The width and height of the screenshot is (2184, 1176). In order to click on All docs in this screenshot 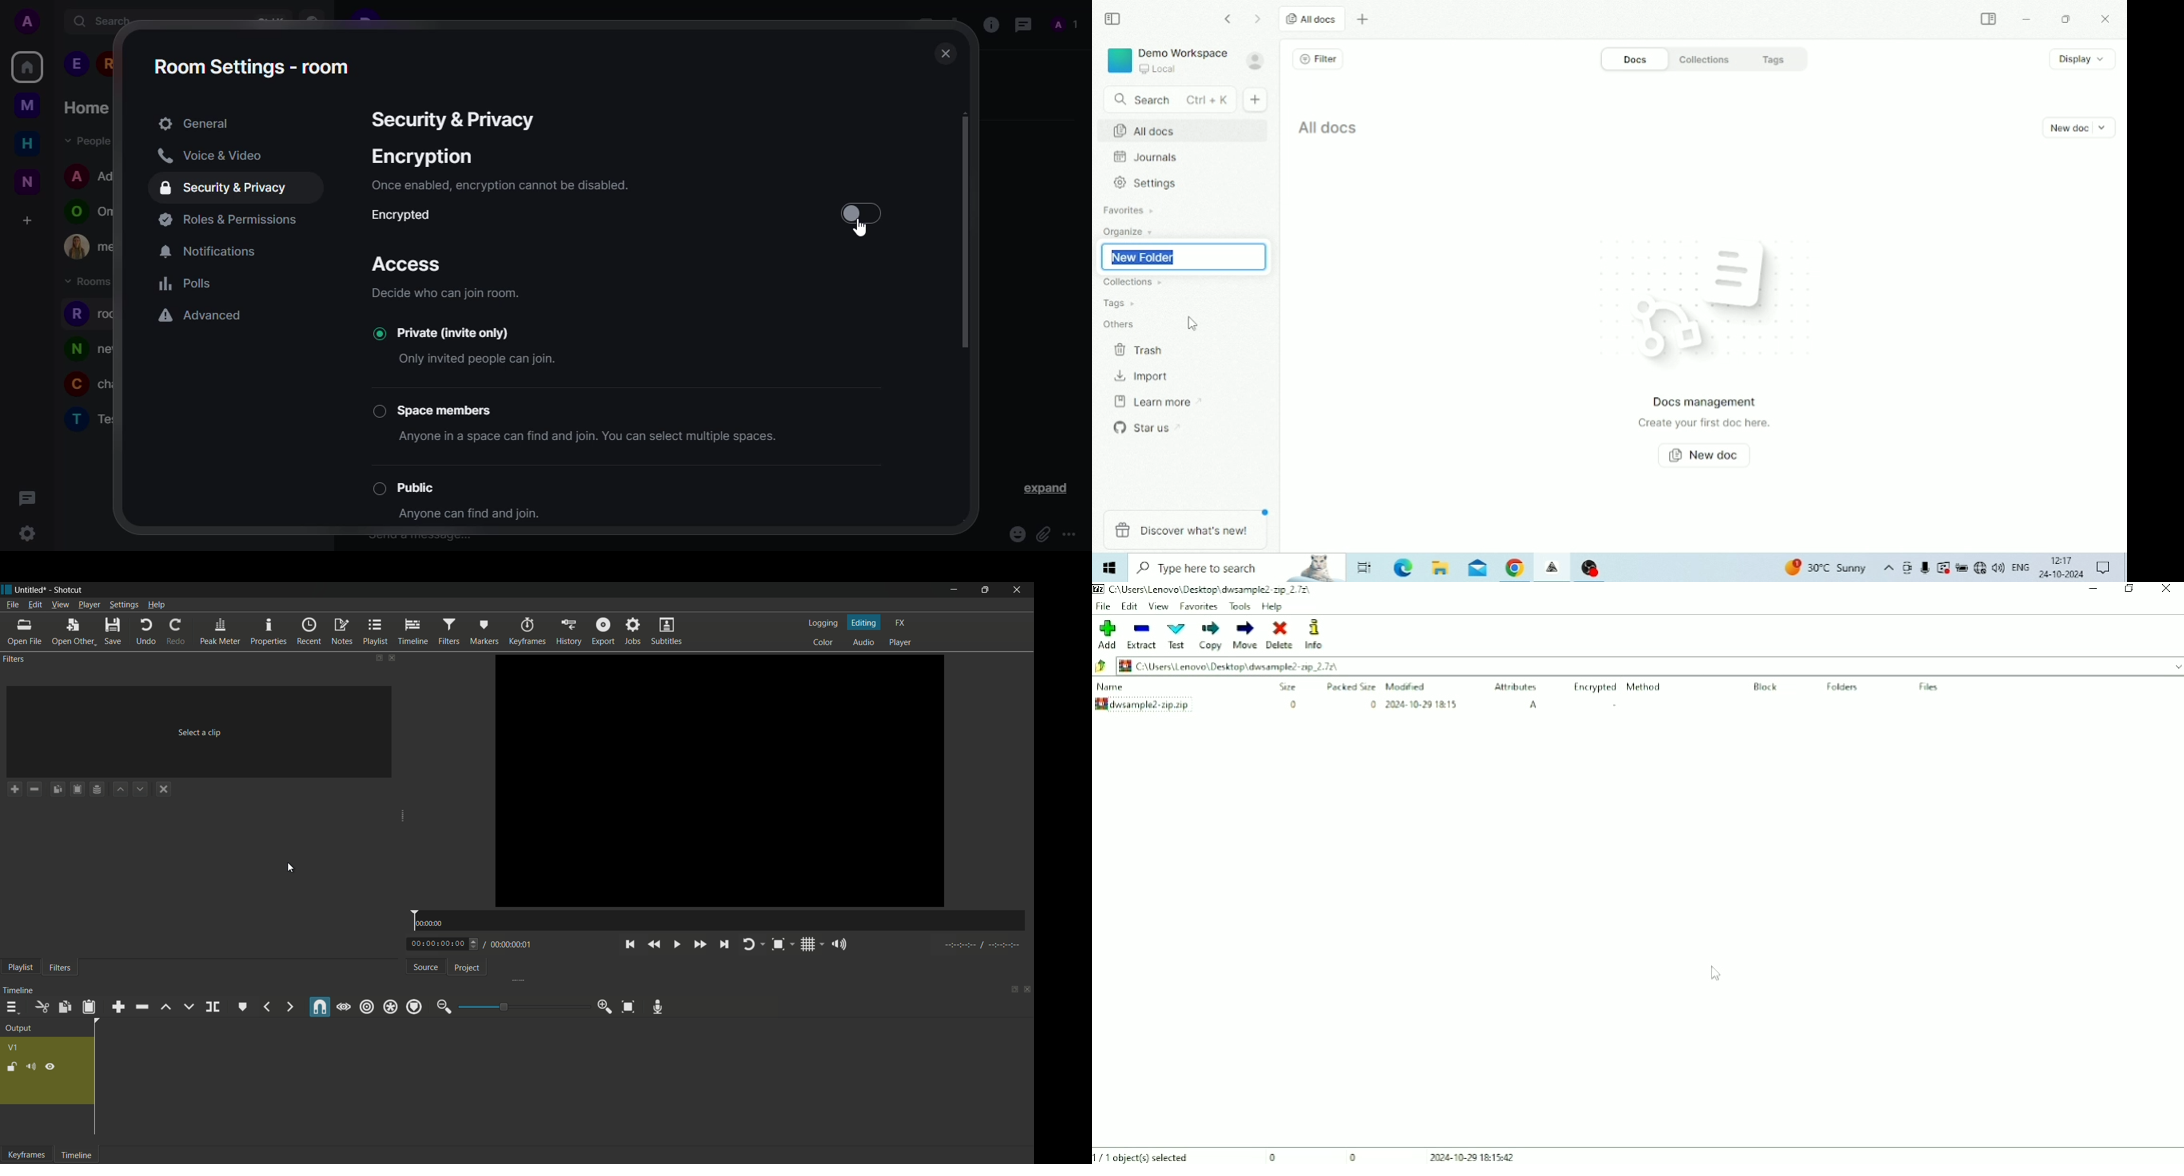, I will do `click(1313, 19)`.